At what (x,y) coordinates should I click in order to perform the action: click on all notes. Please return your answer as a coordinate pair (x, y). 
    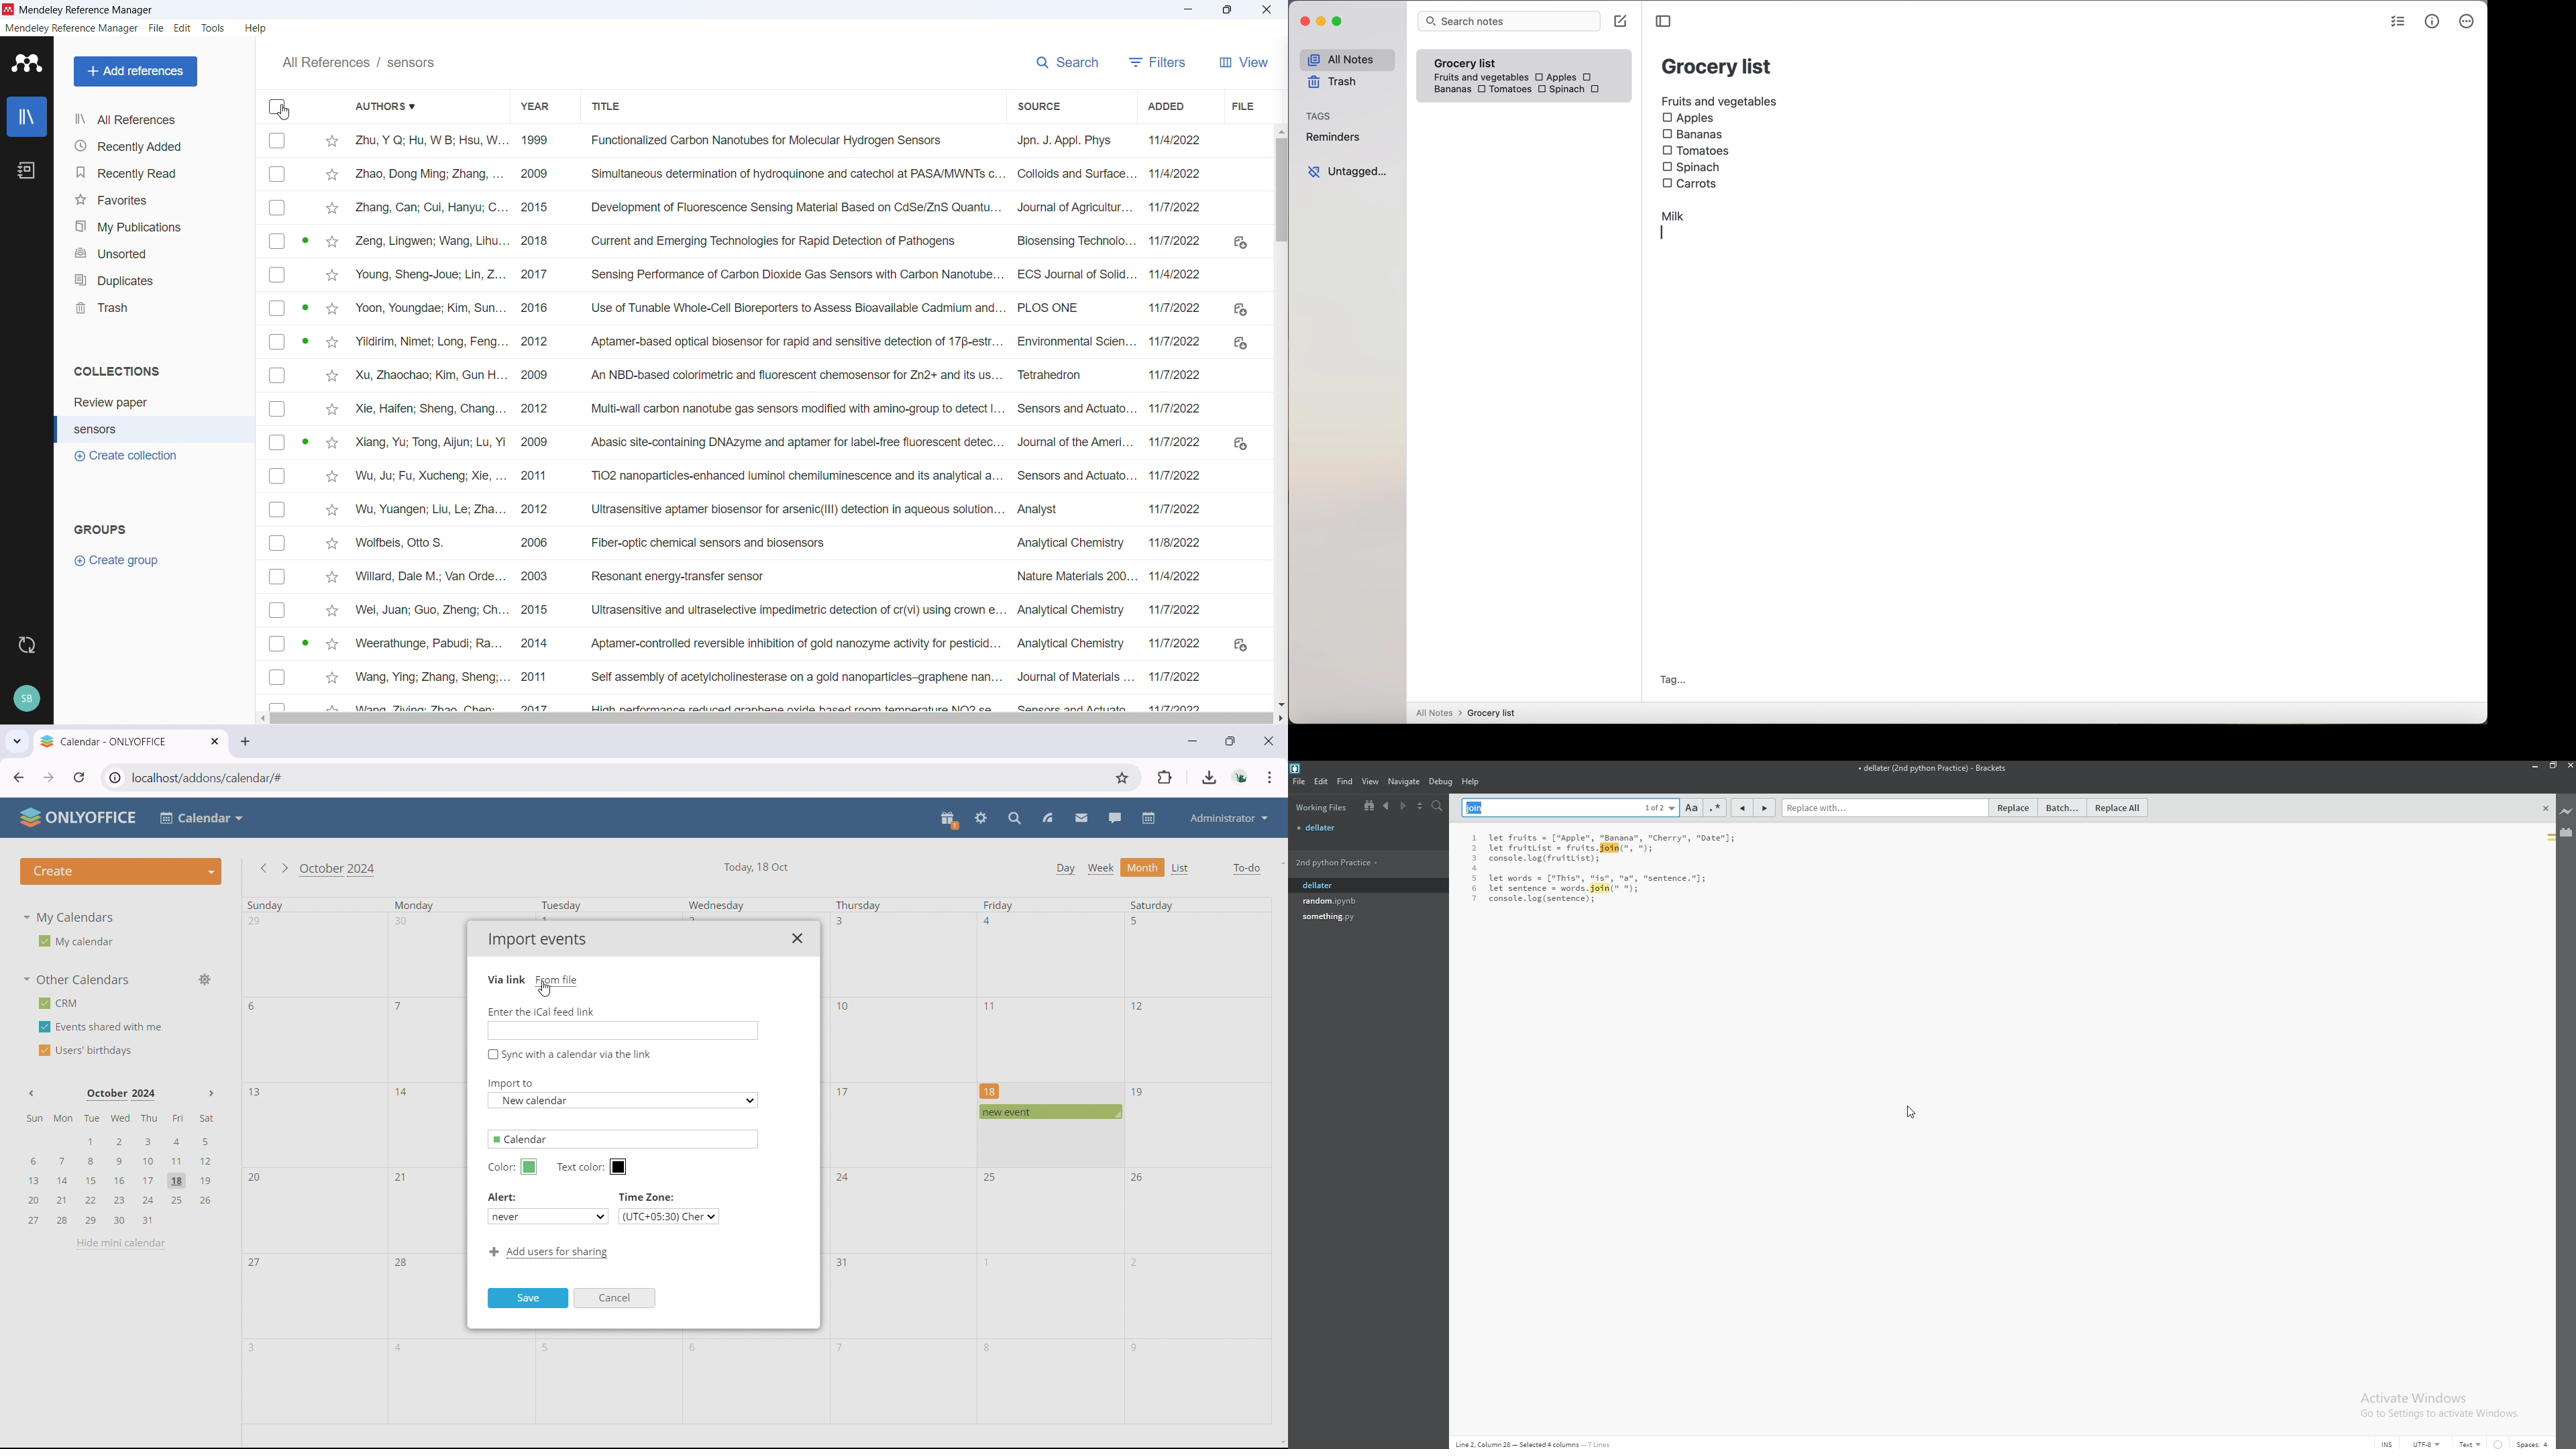
    Looking at the image, I should click on (1346, 60).